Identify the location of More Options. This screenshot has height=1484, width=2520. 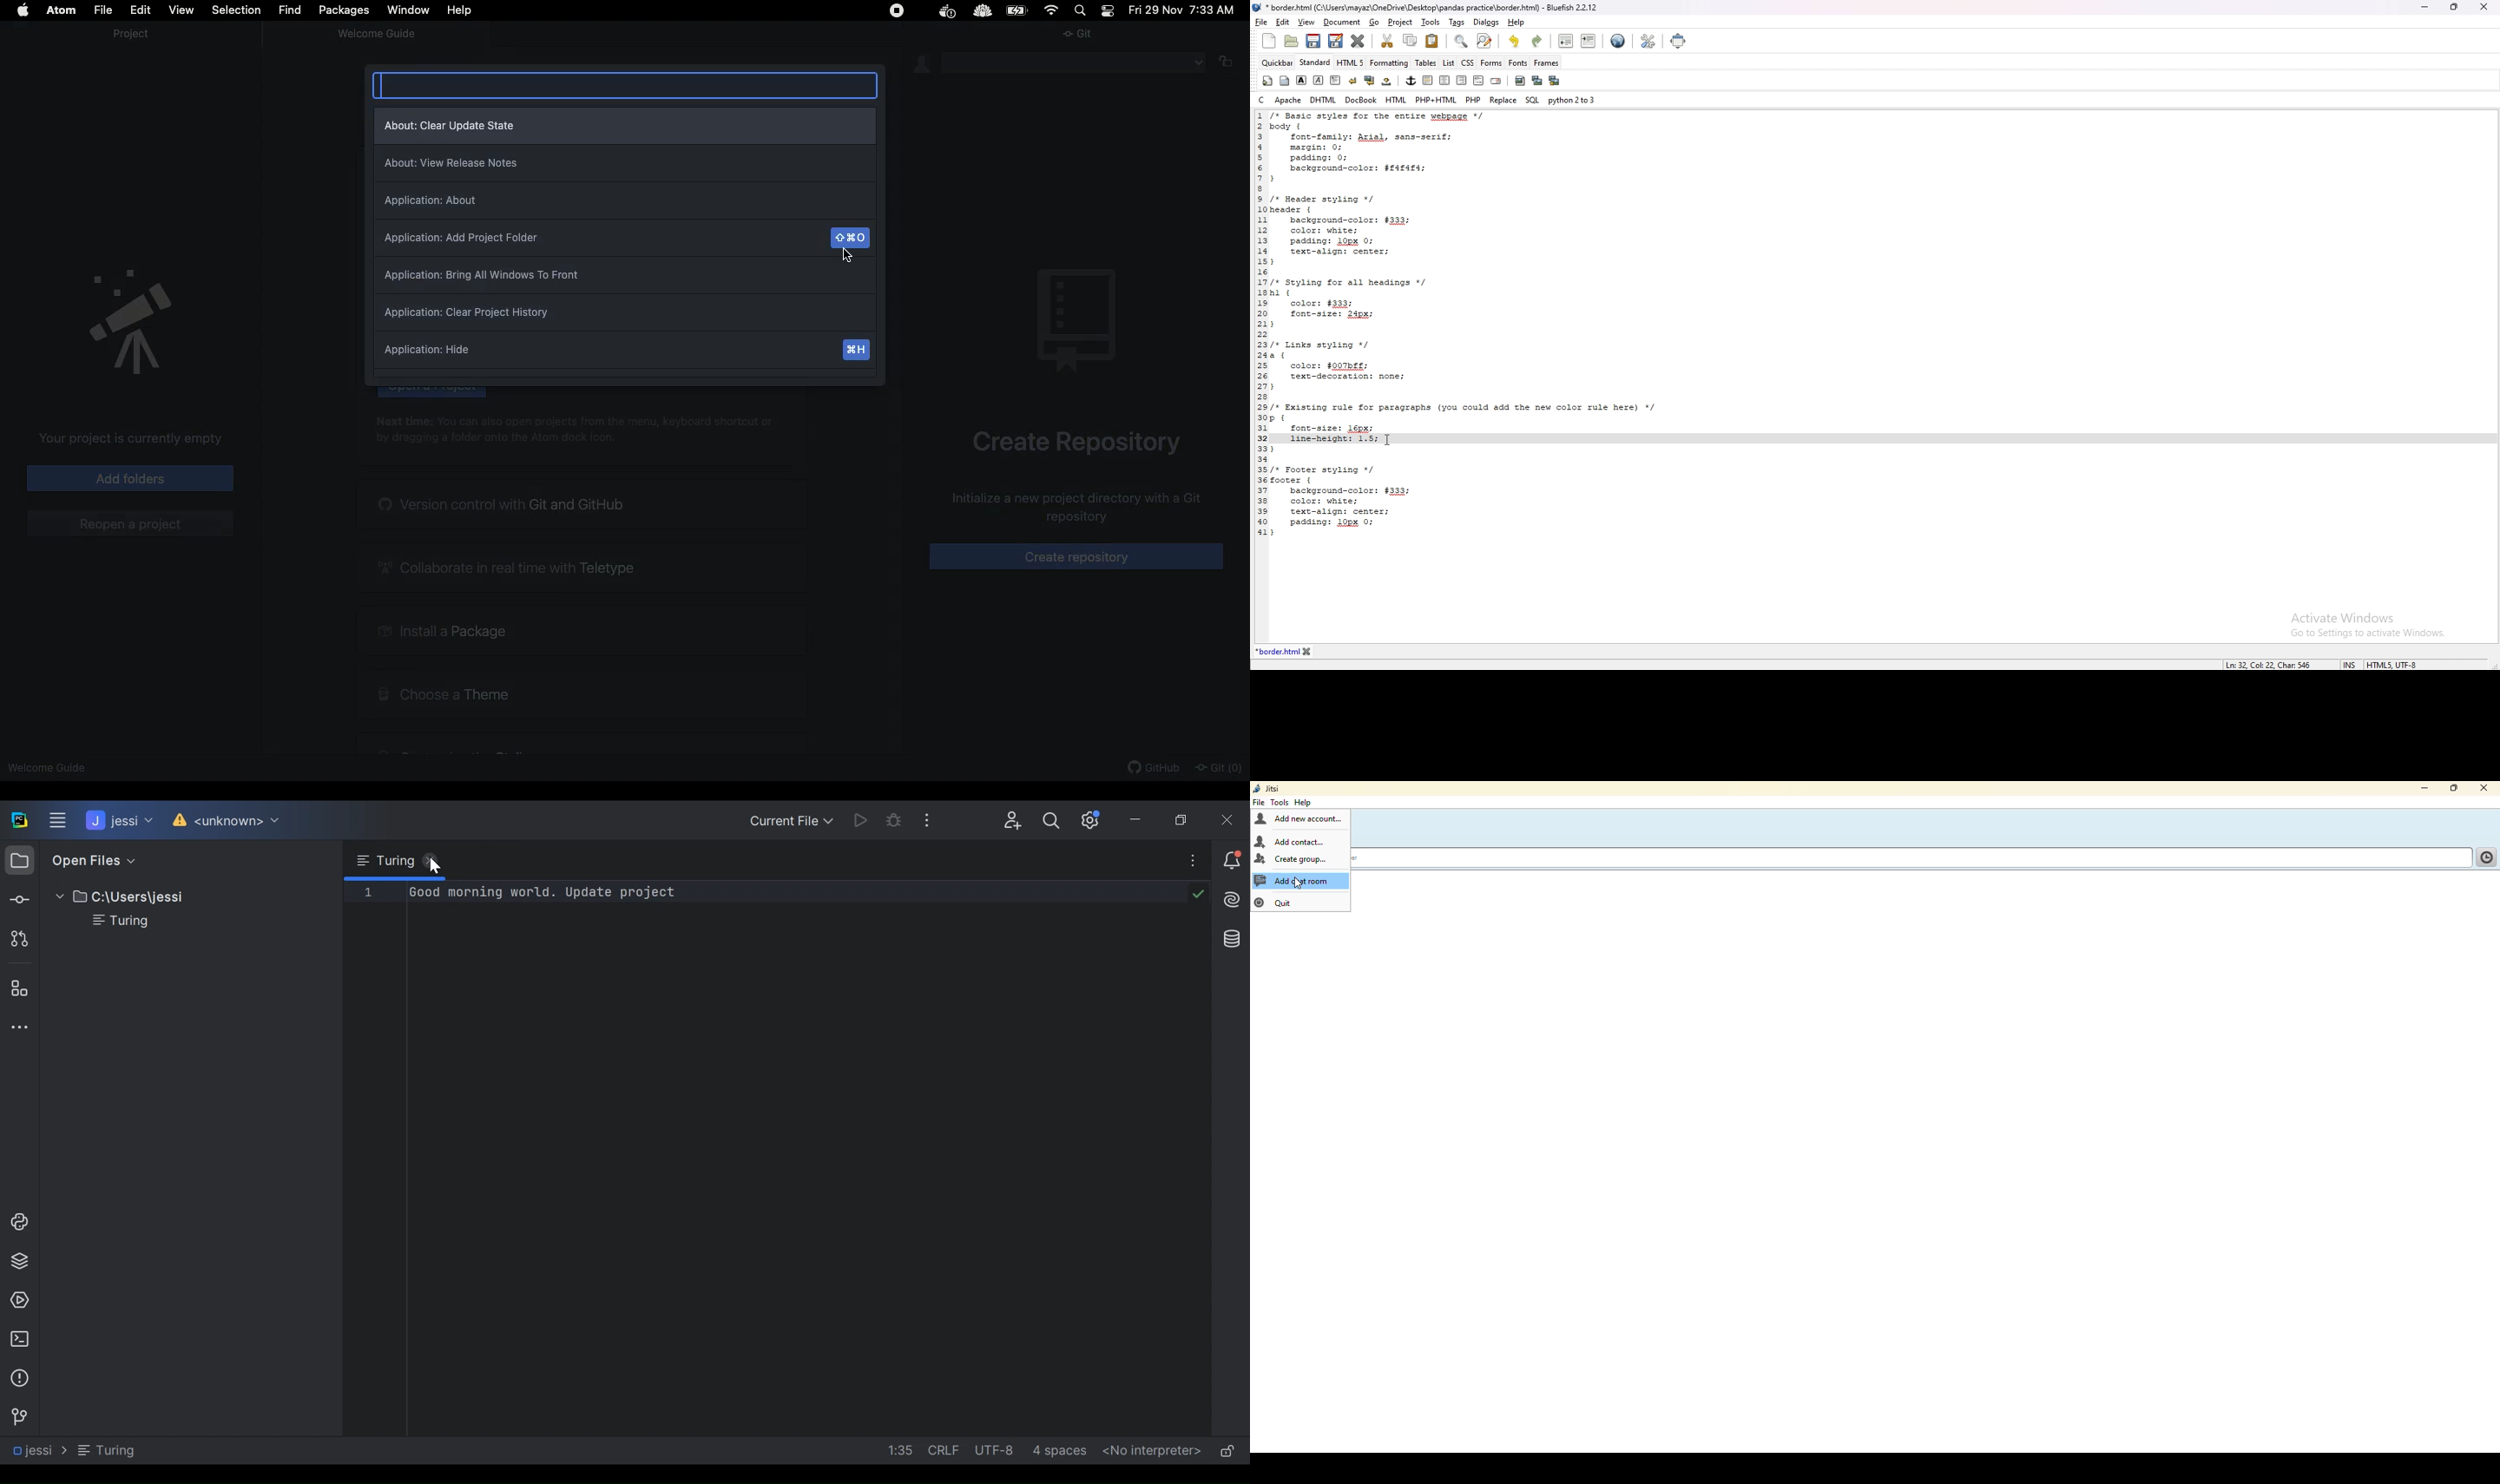
(1194, 860).